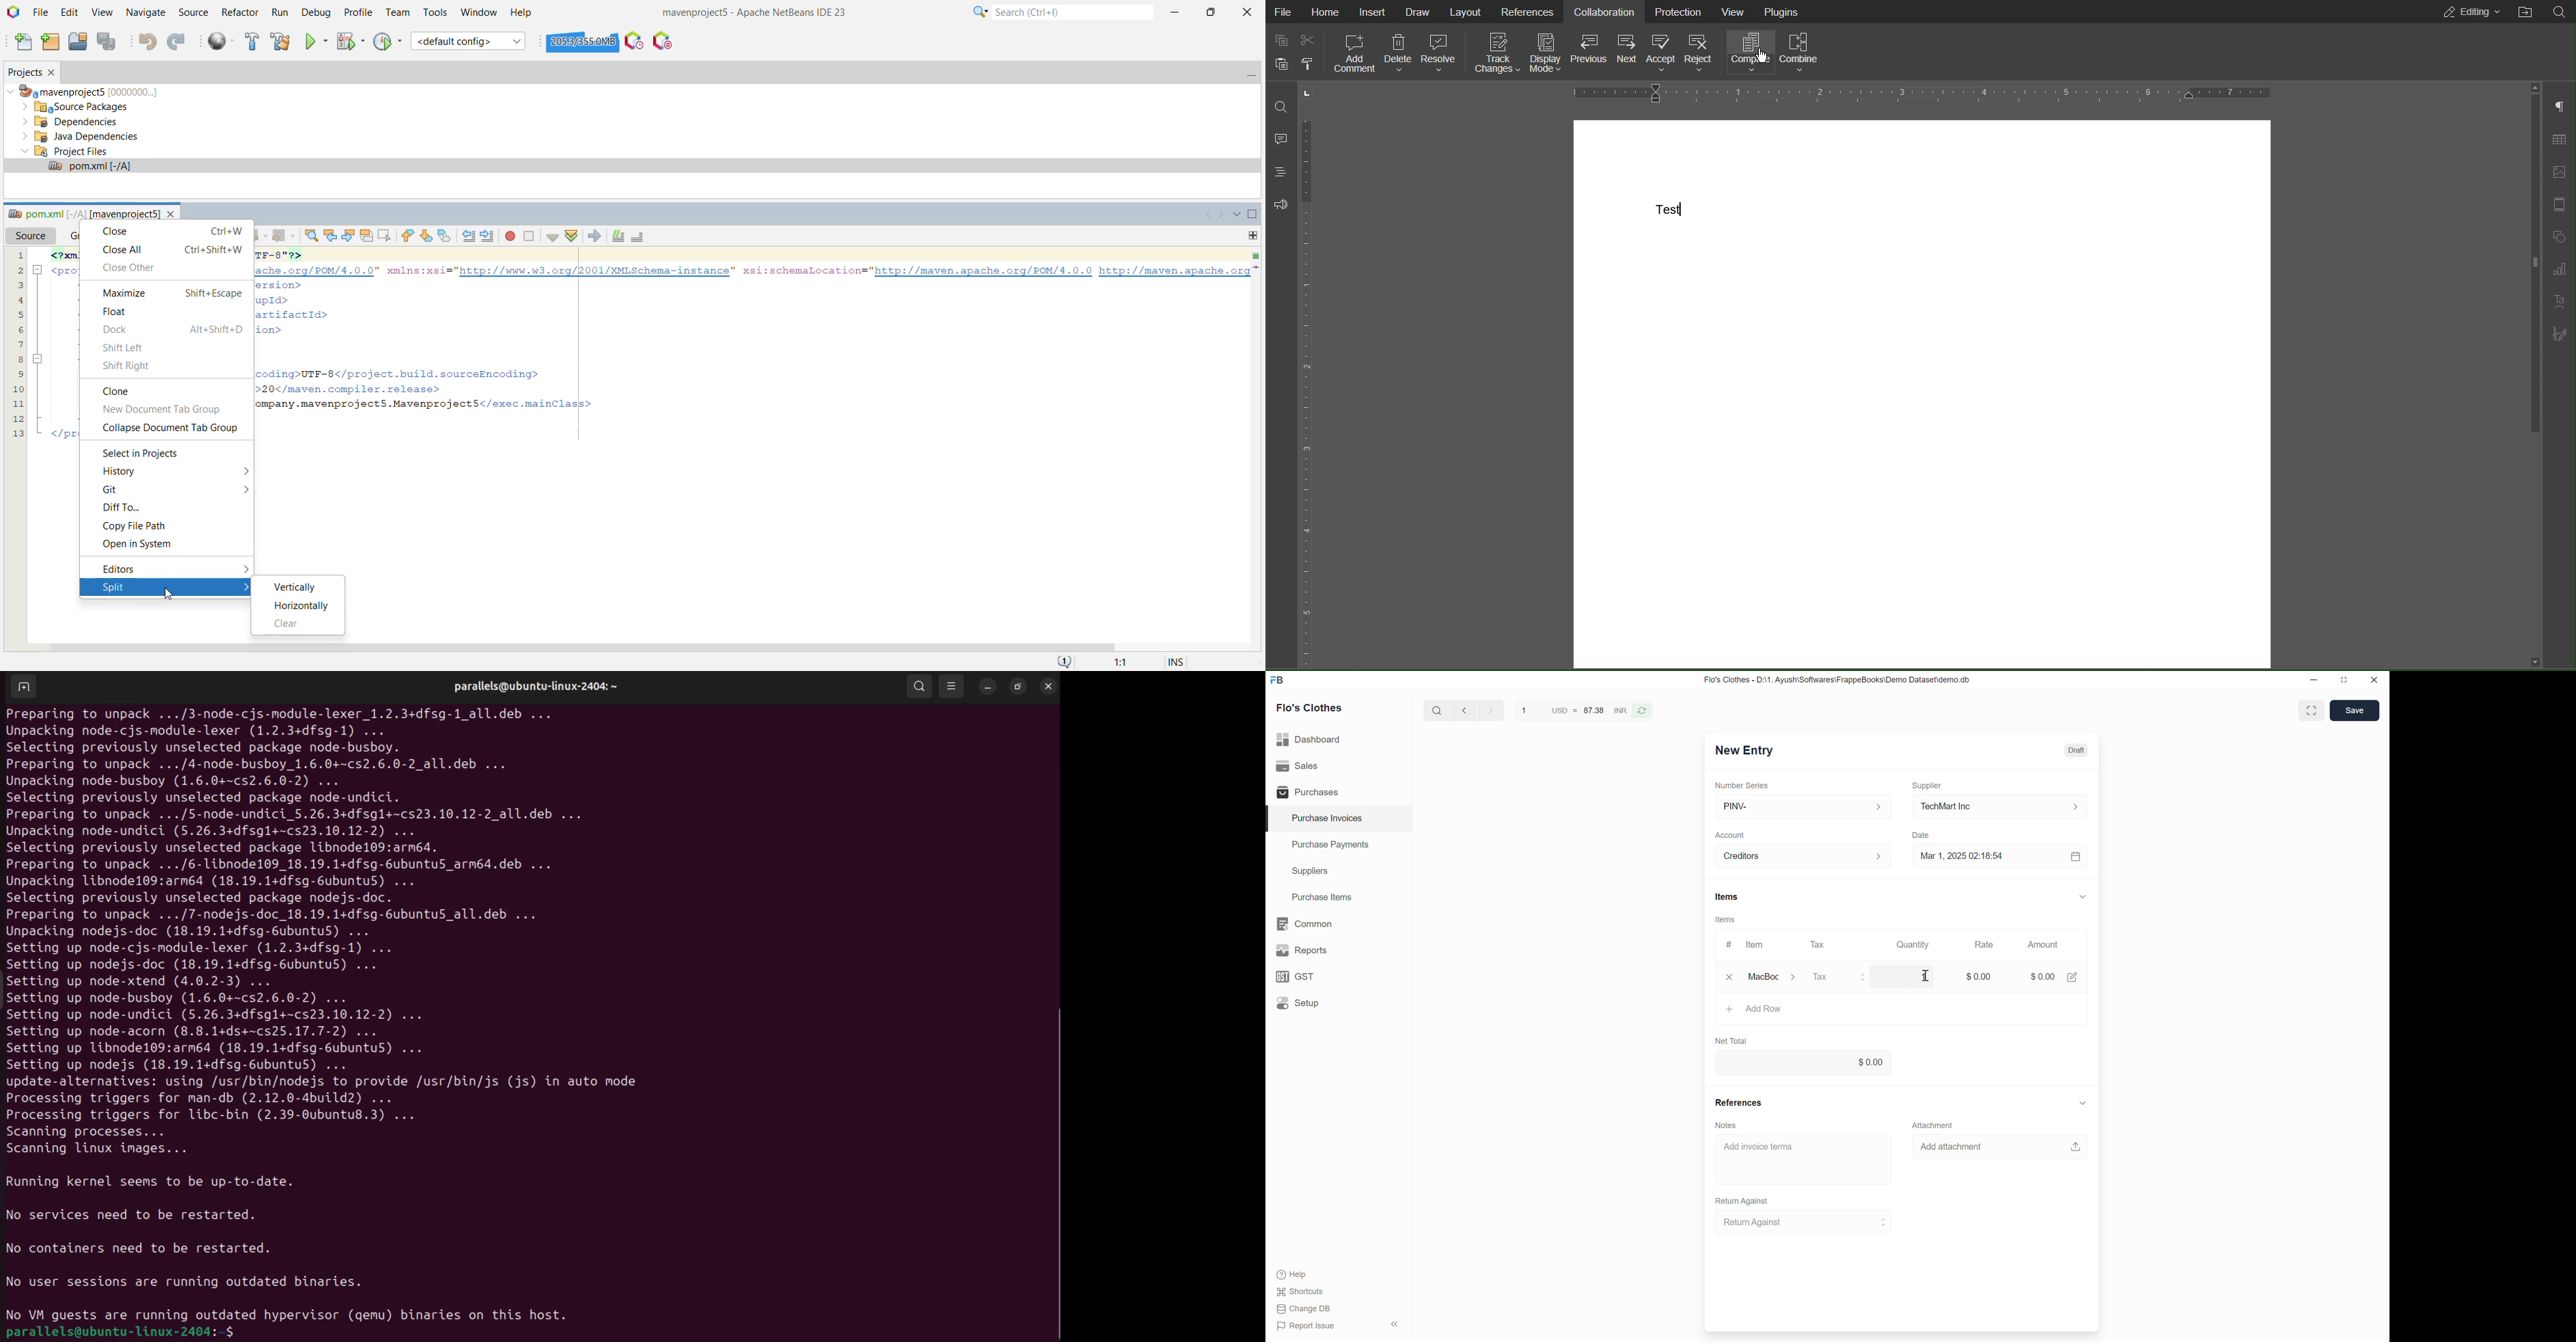  Describe the element at coordinates (1739, 1102) in the screenshot. I see `References` at that location.